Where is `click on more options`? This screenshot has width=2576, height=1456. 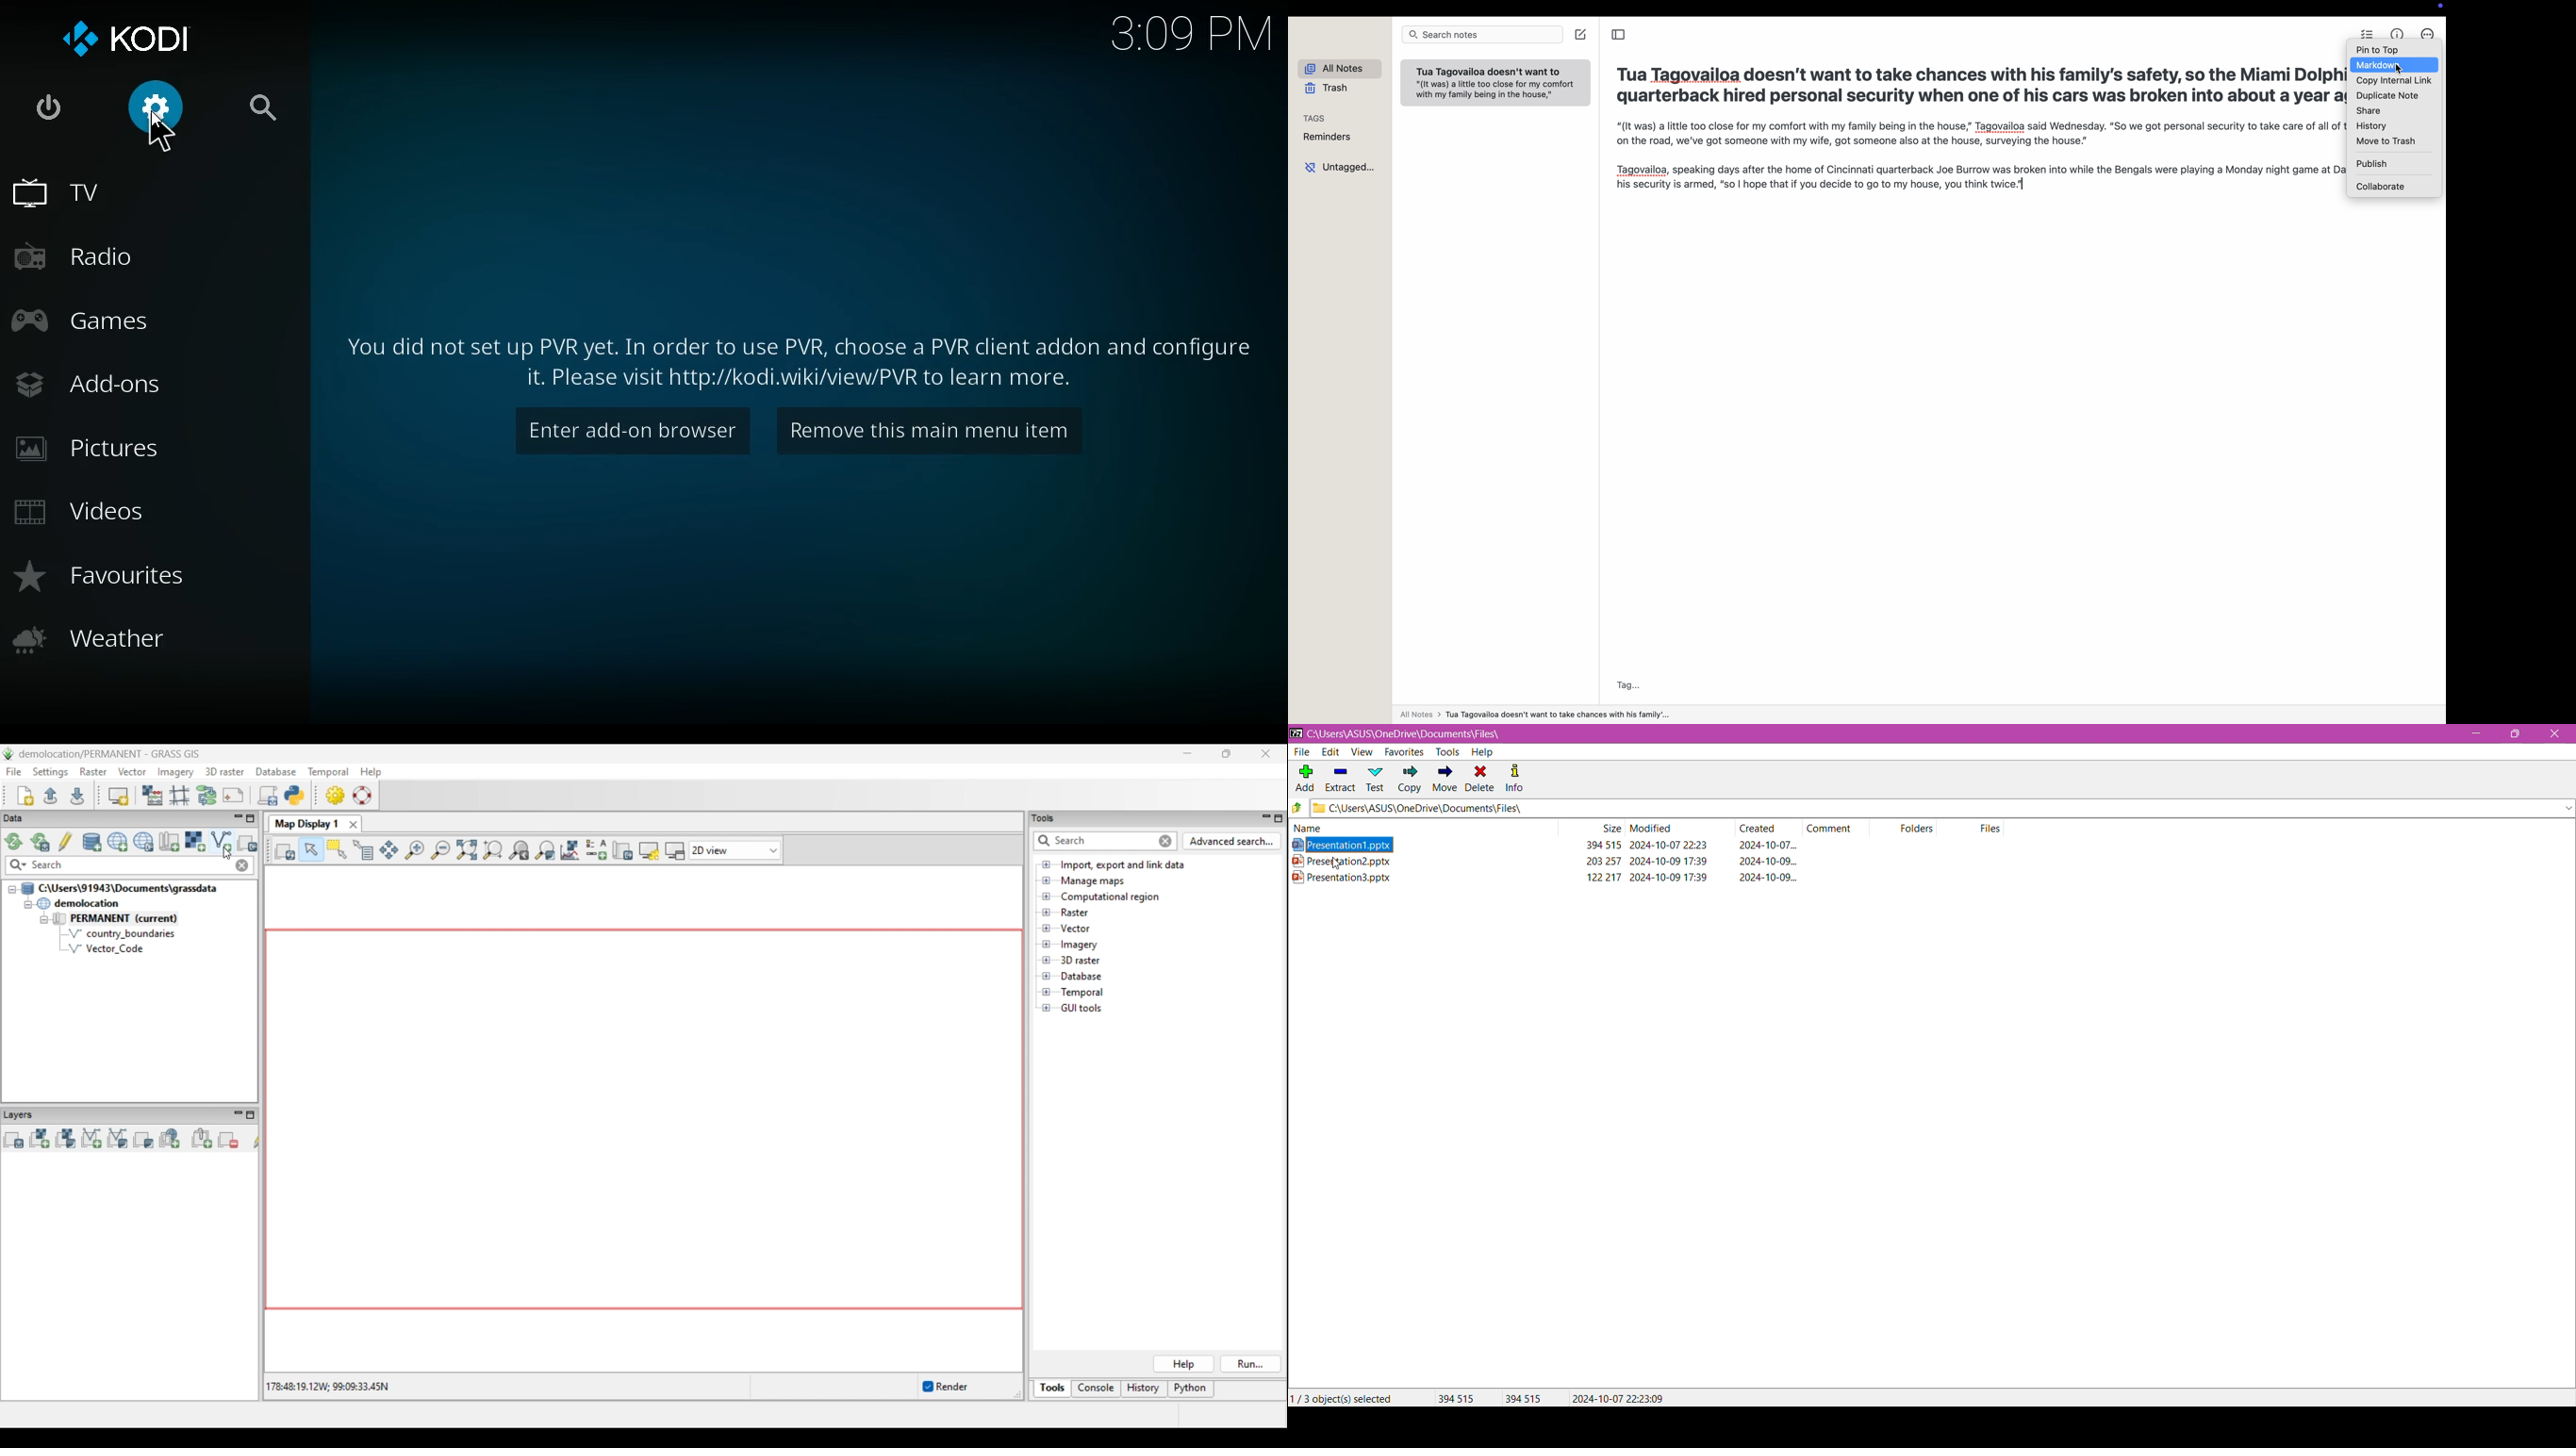 click on more options is located at coordinates (2428, 32).